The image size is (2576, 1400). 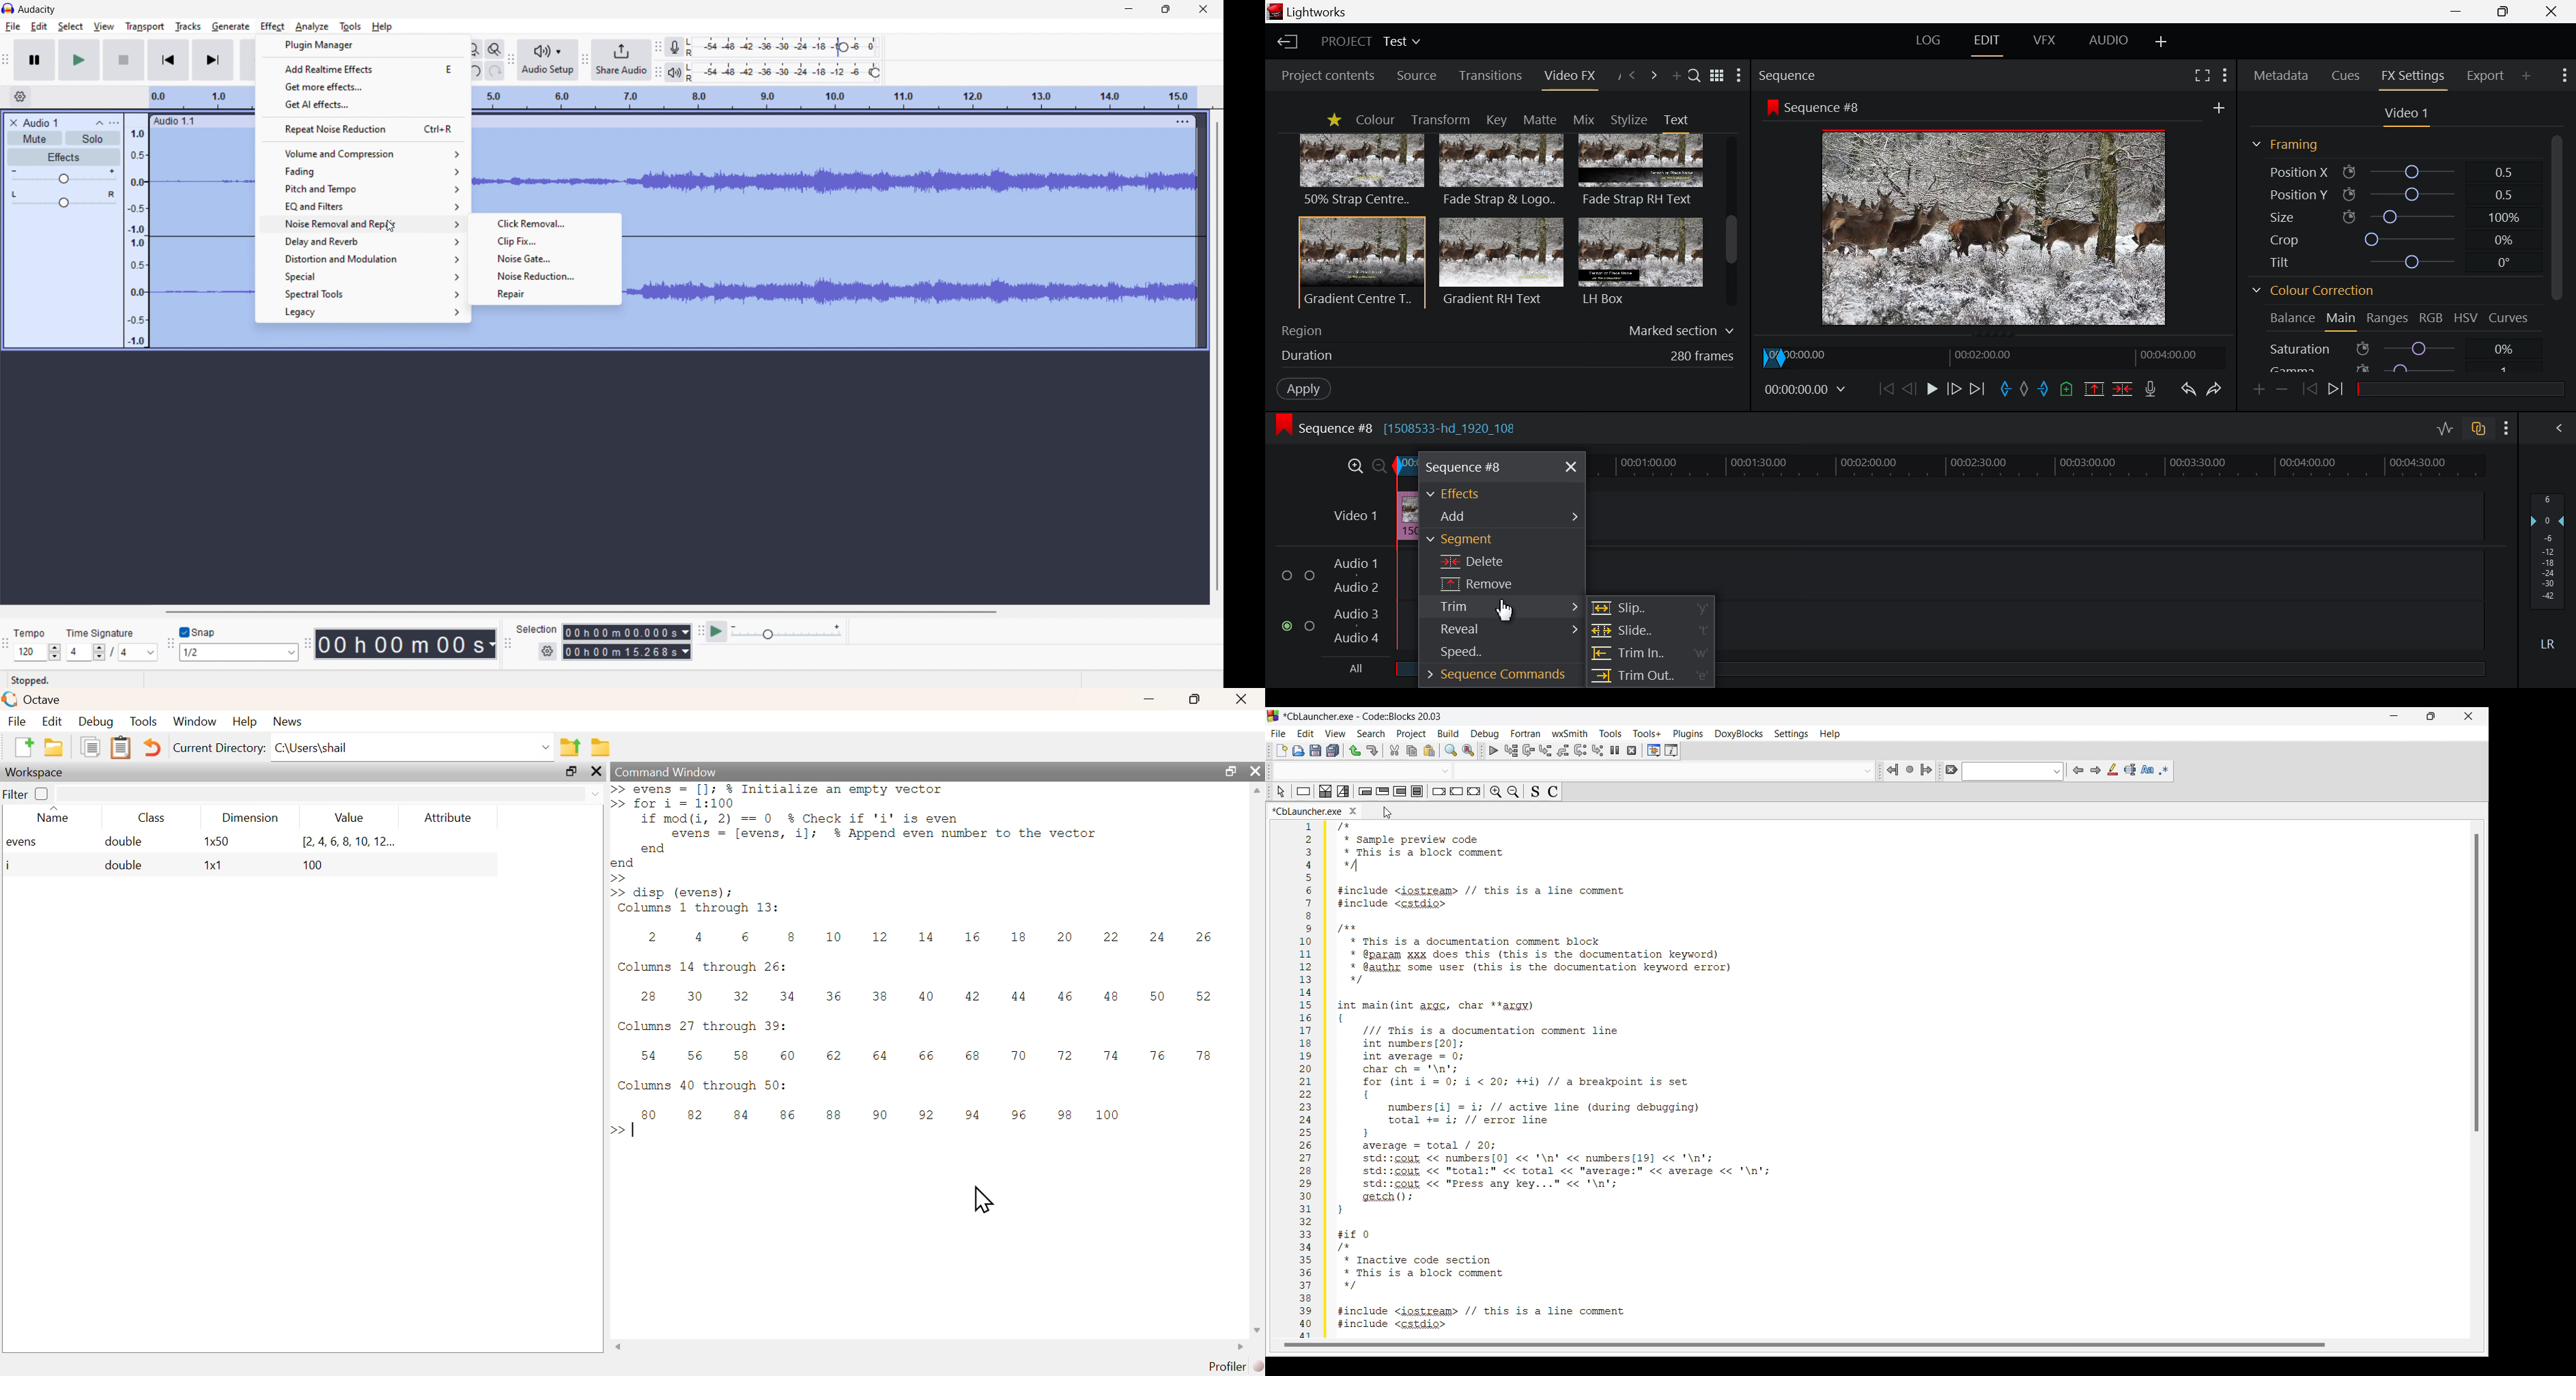 What do you see at coordinates (363, 68) in the screenshot?
I see `add realtime effects` at bounding box center [363, 68].